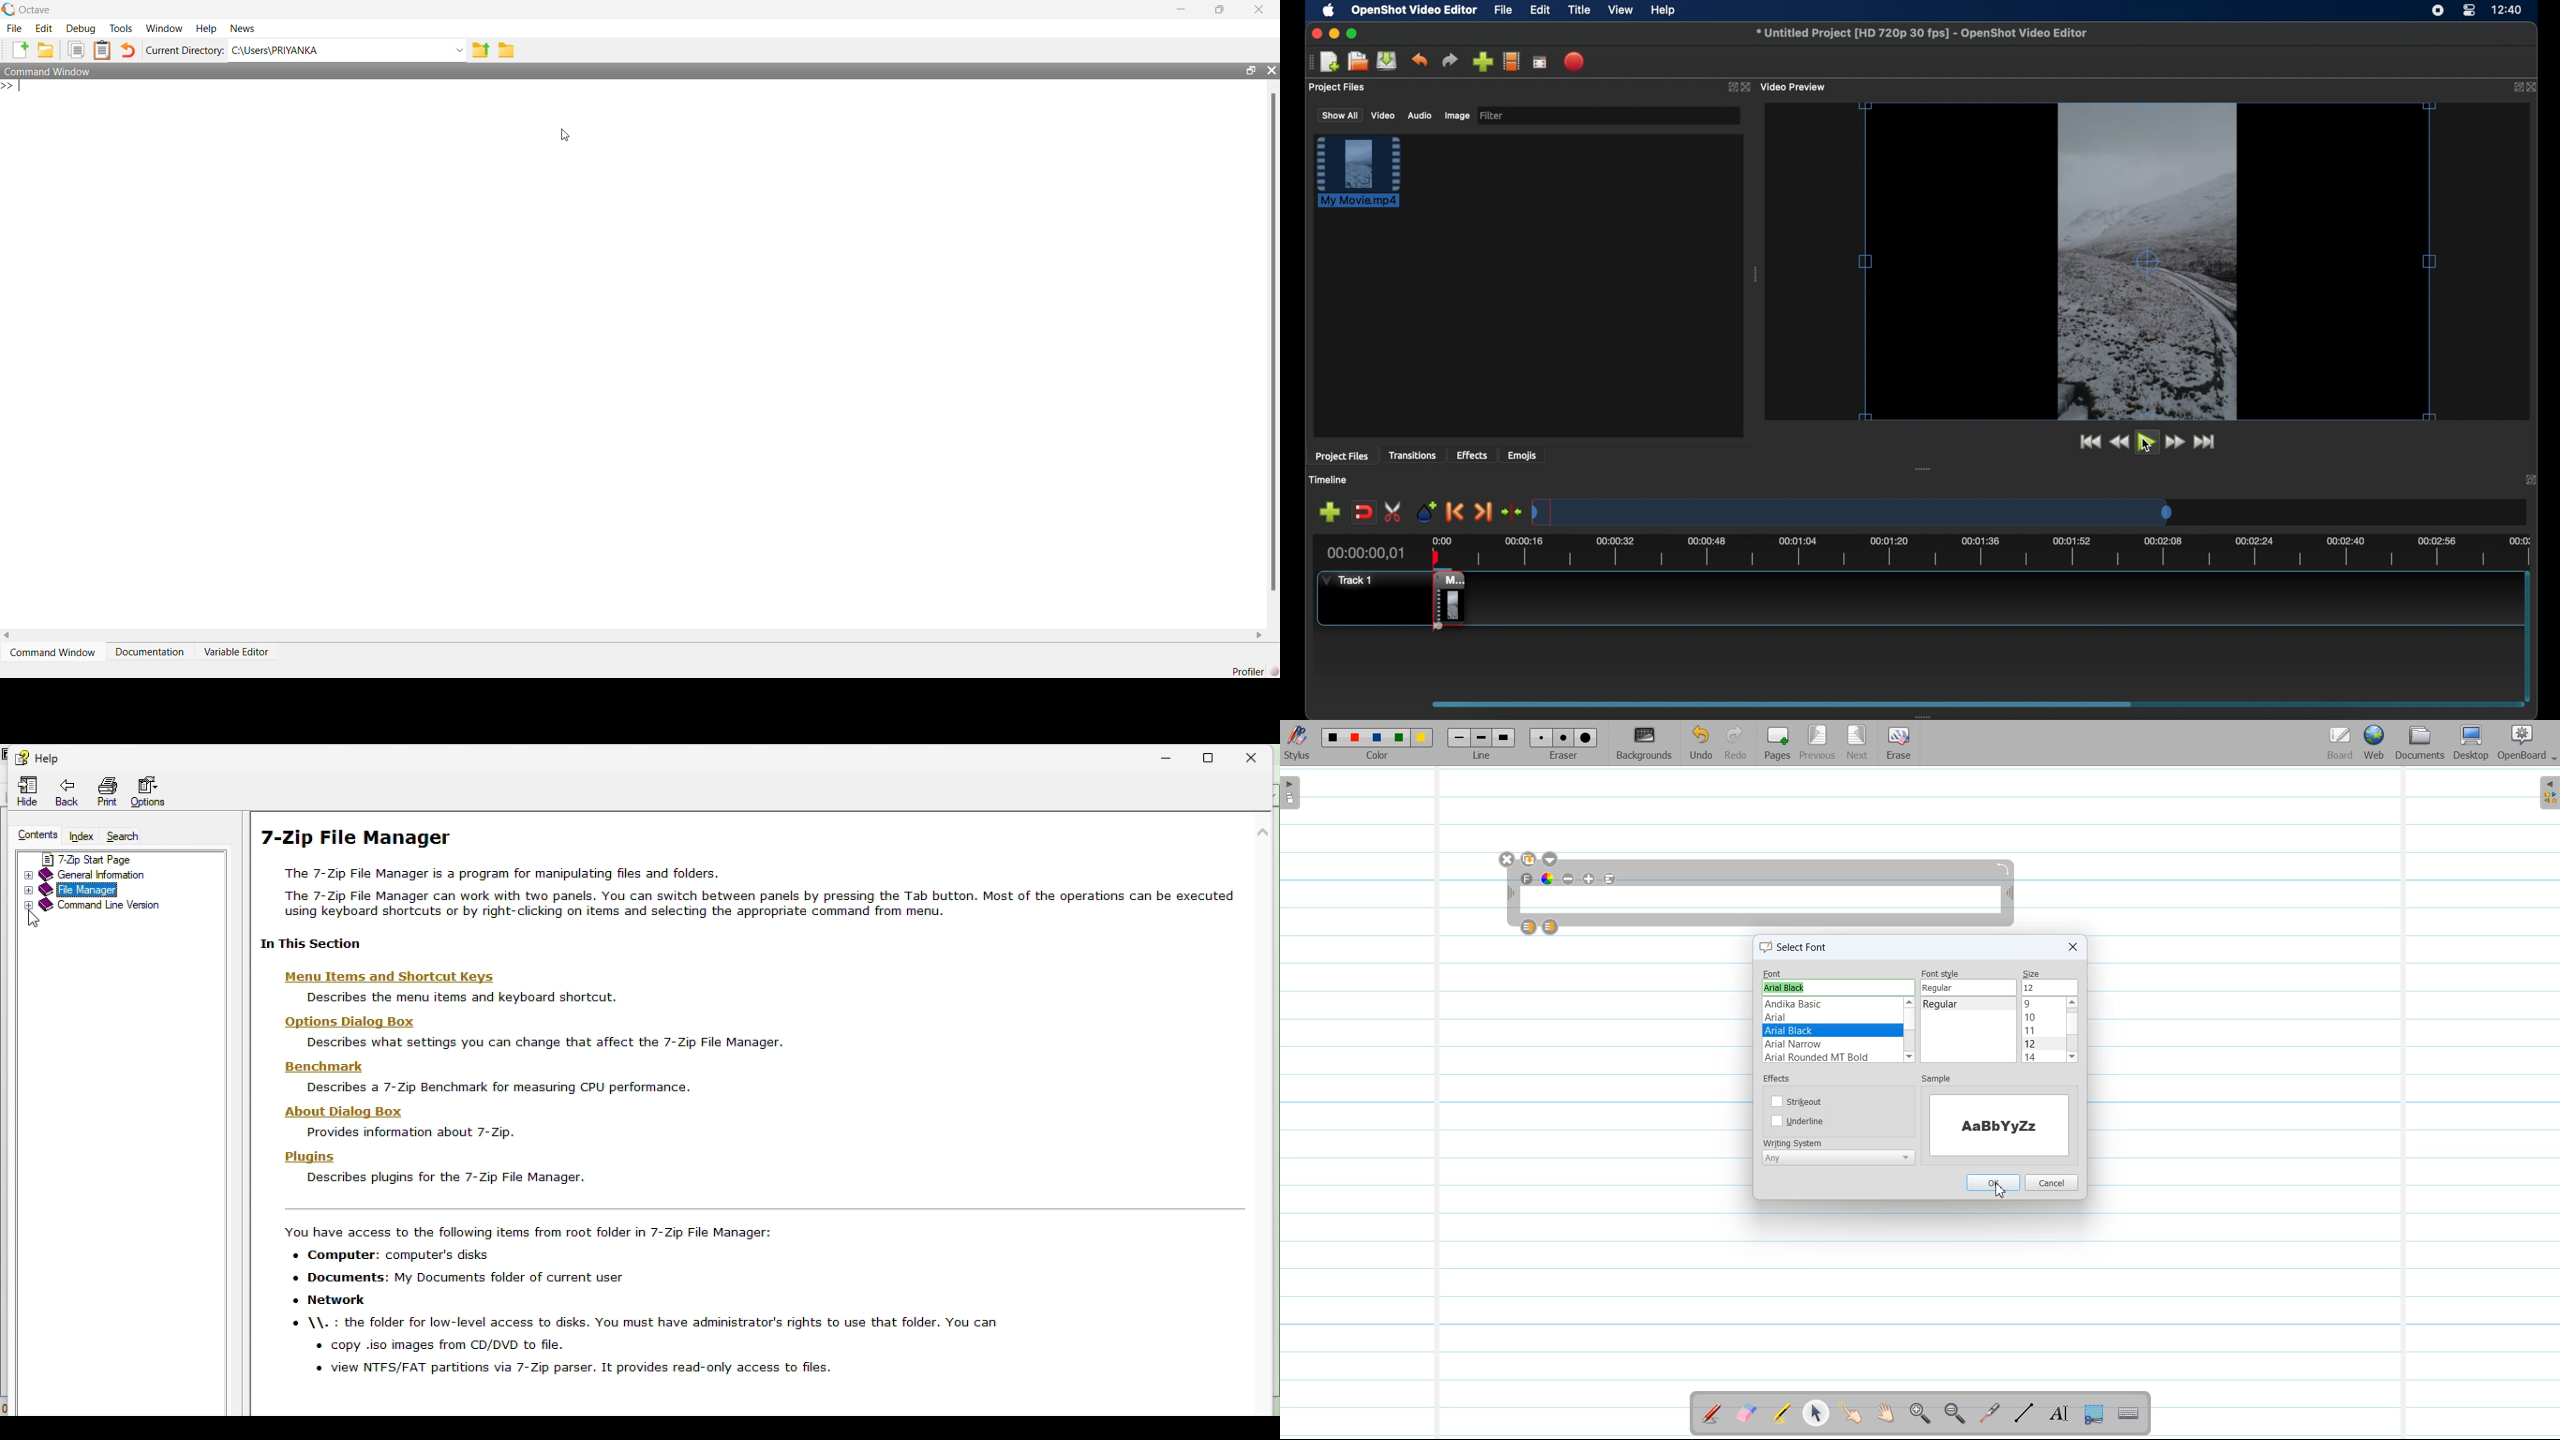 This screenshot has height=1456, width=2576. I want to click on rewind, so click(2117, 442).